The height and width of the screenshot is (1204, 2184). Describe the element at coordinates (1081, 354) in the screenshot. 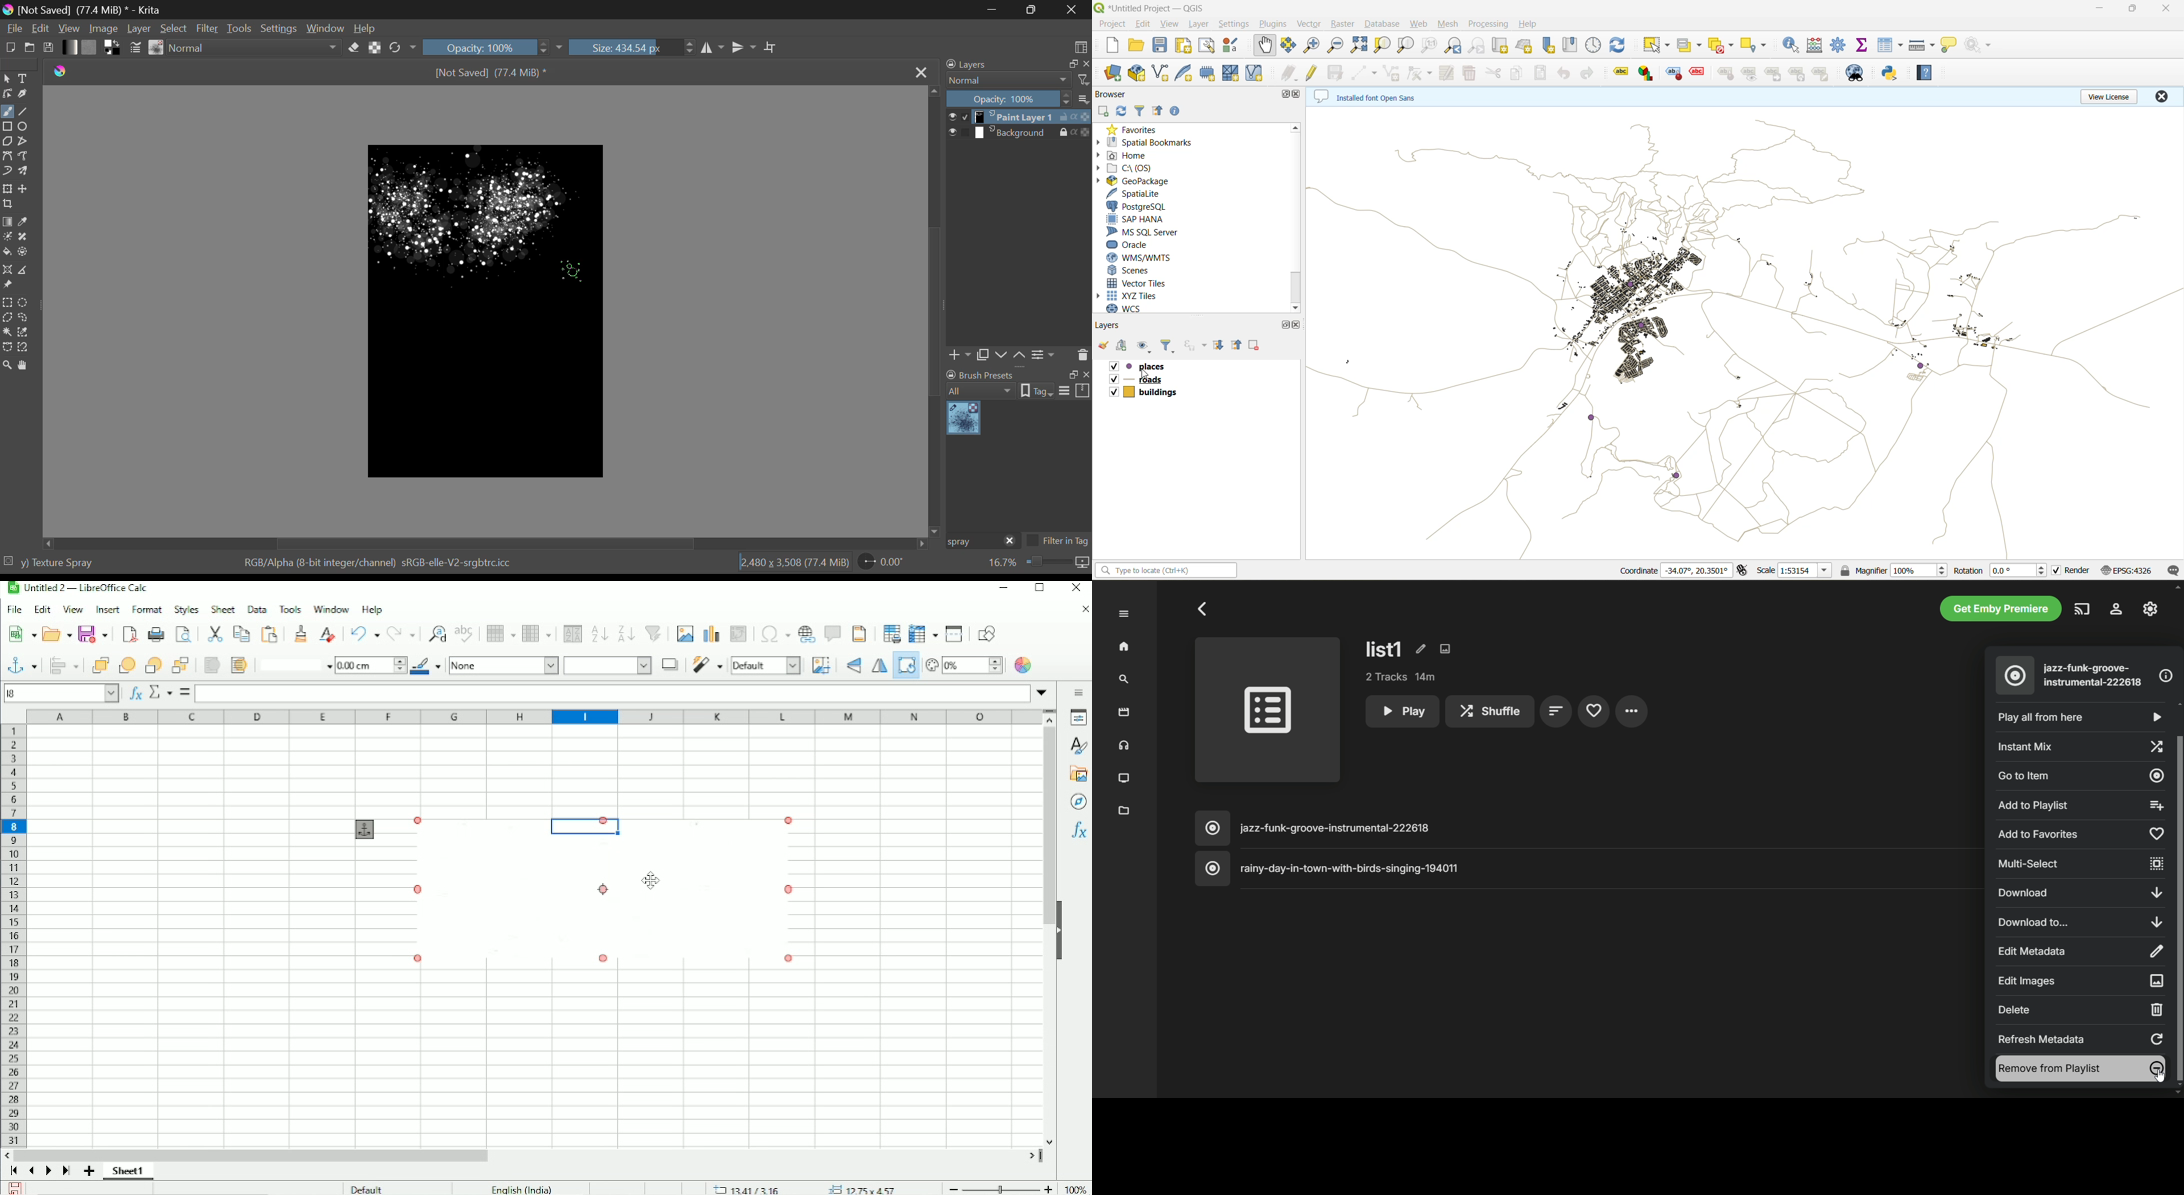

I see `Delete Layer` at that location.